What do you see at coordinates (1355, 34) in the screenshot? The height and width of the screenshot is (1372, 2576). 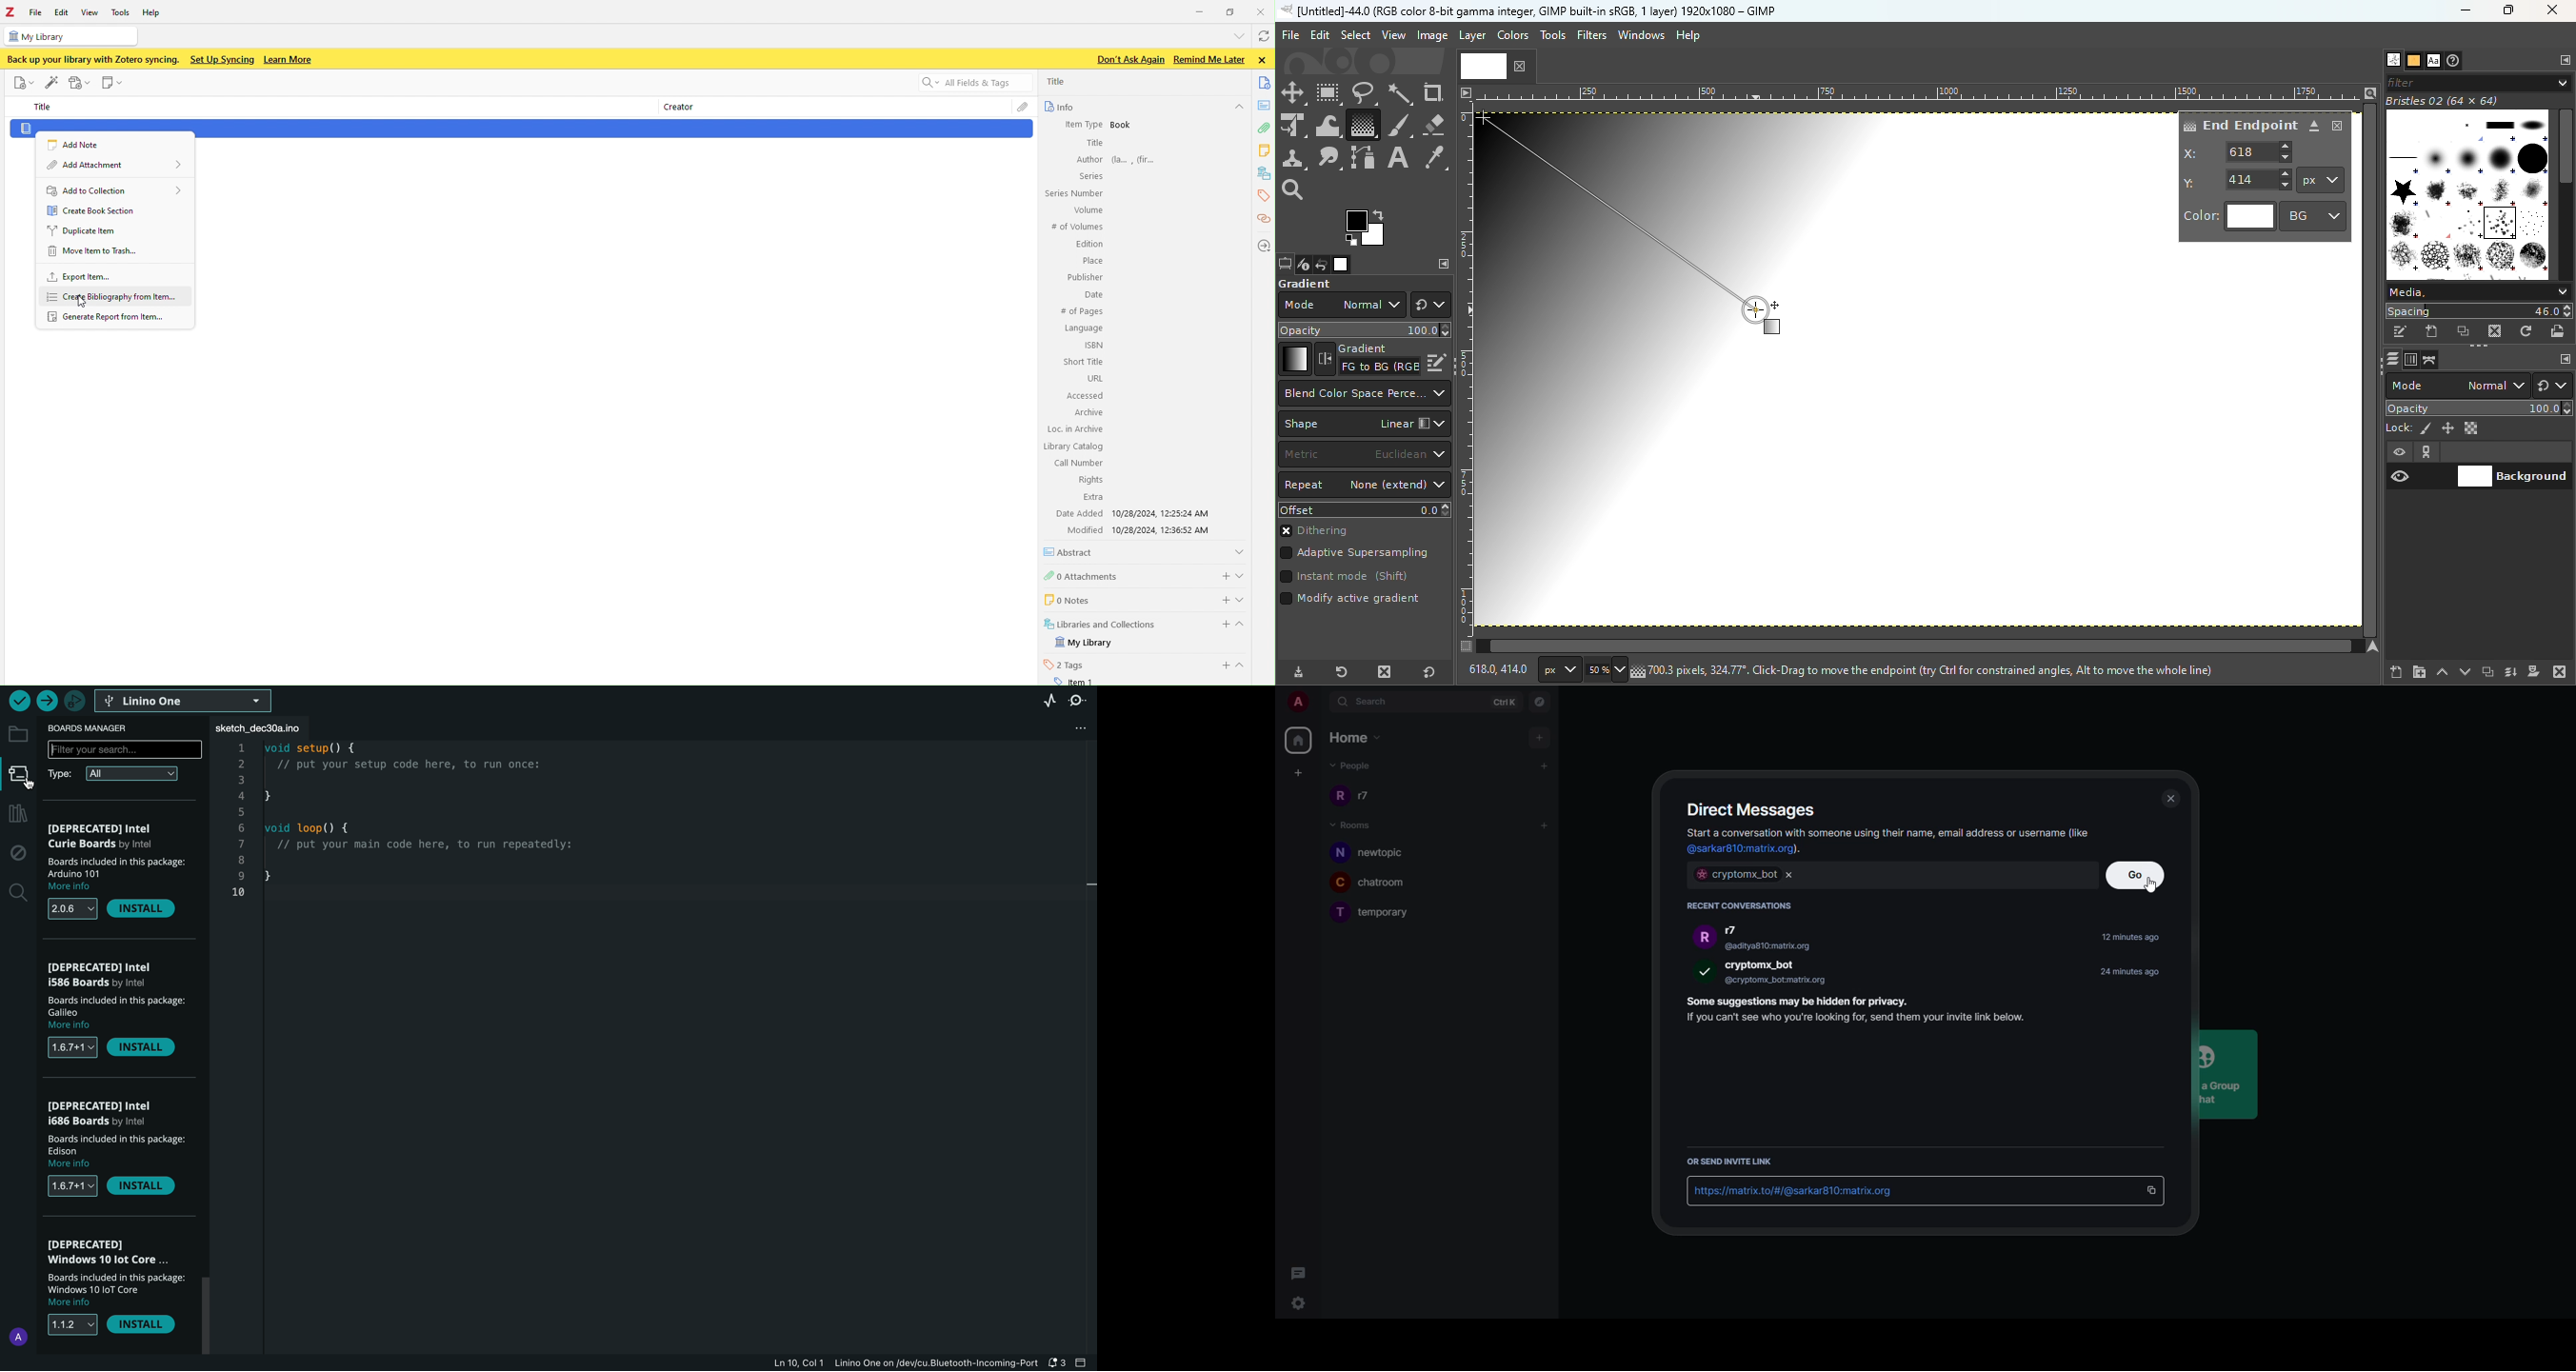 I see `Select` at bounding box center [1355, 34].